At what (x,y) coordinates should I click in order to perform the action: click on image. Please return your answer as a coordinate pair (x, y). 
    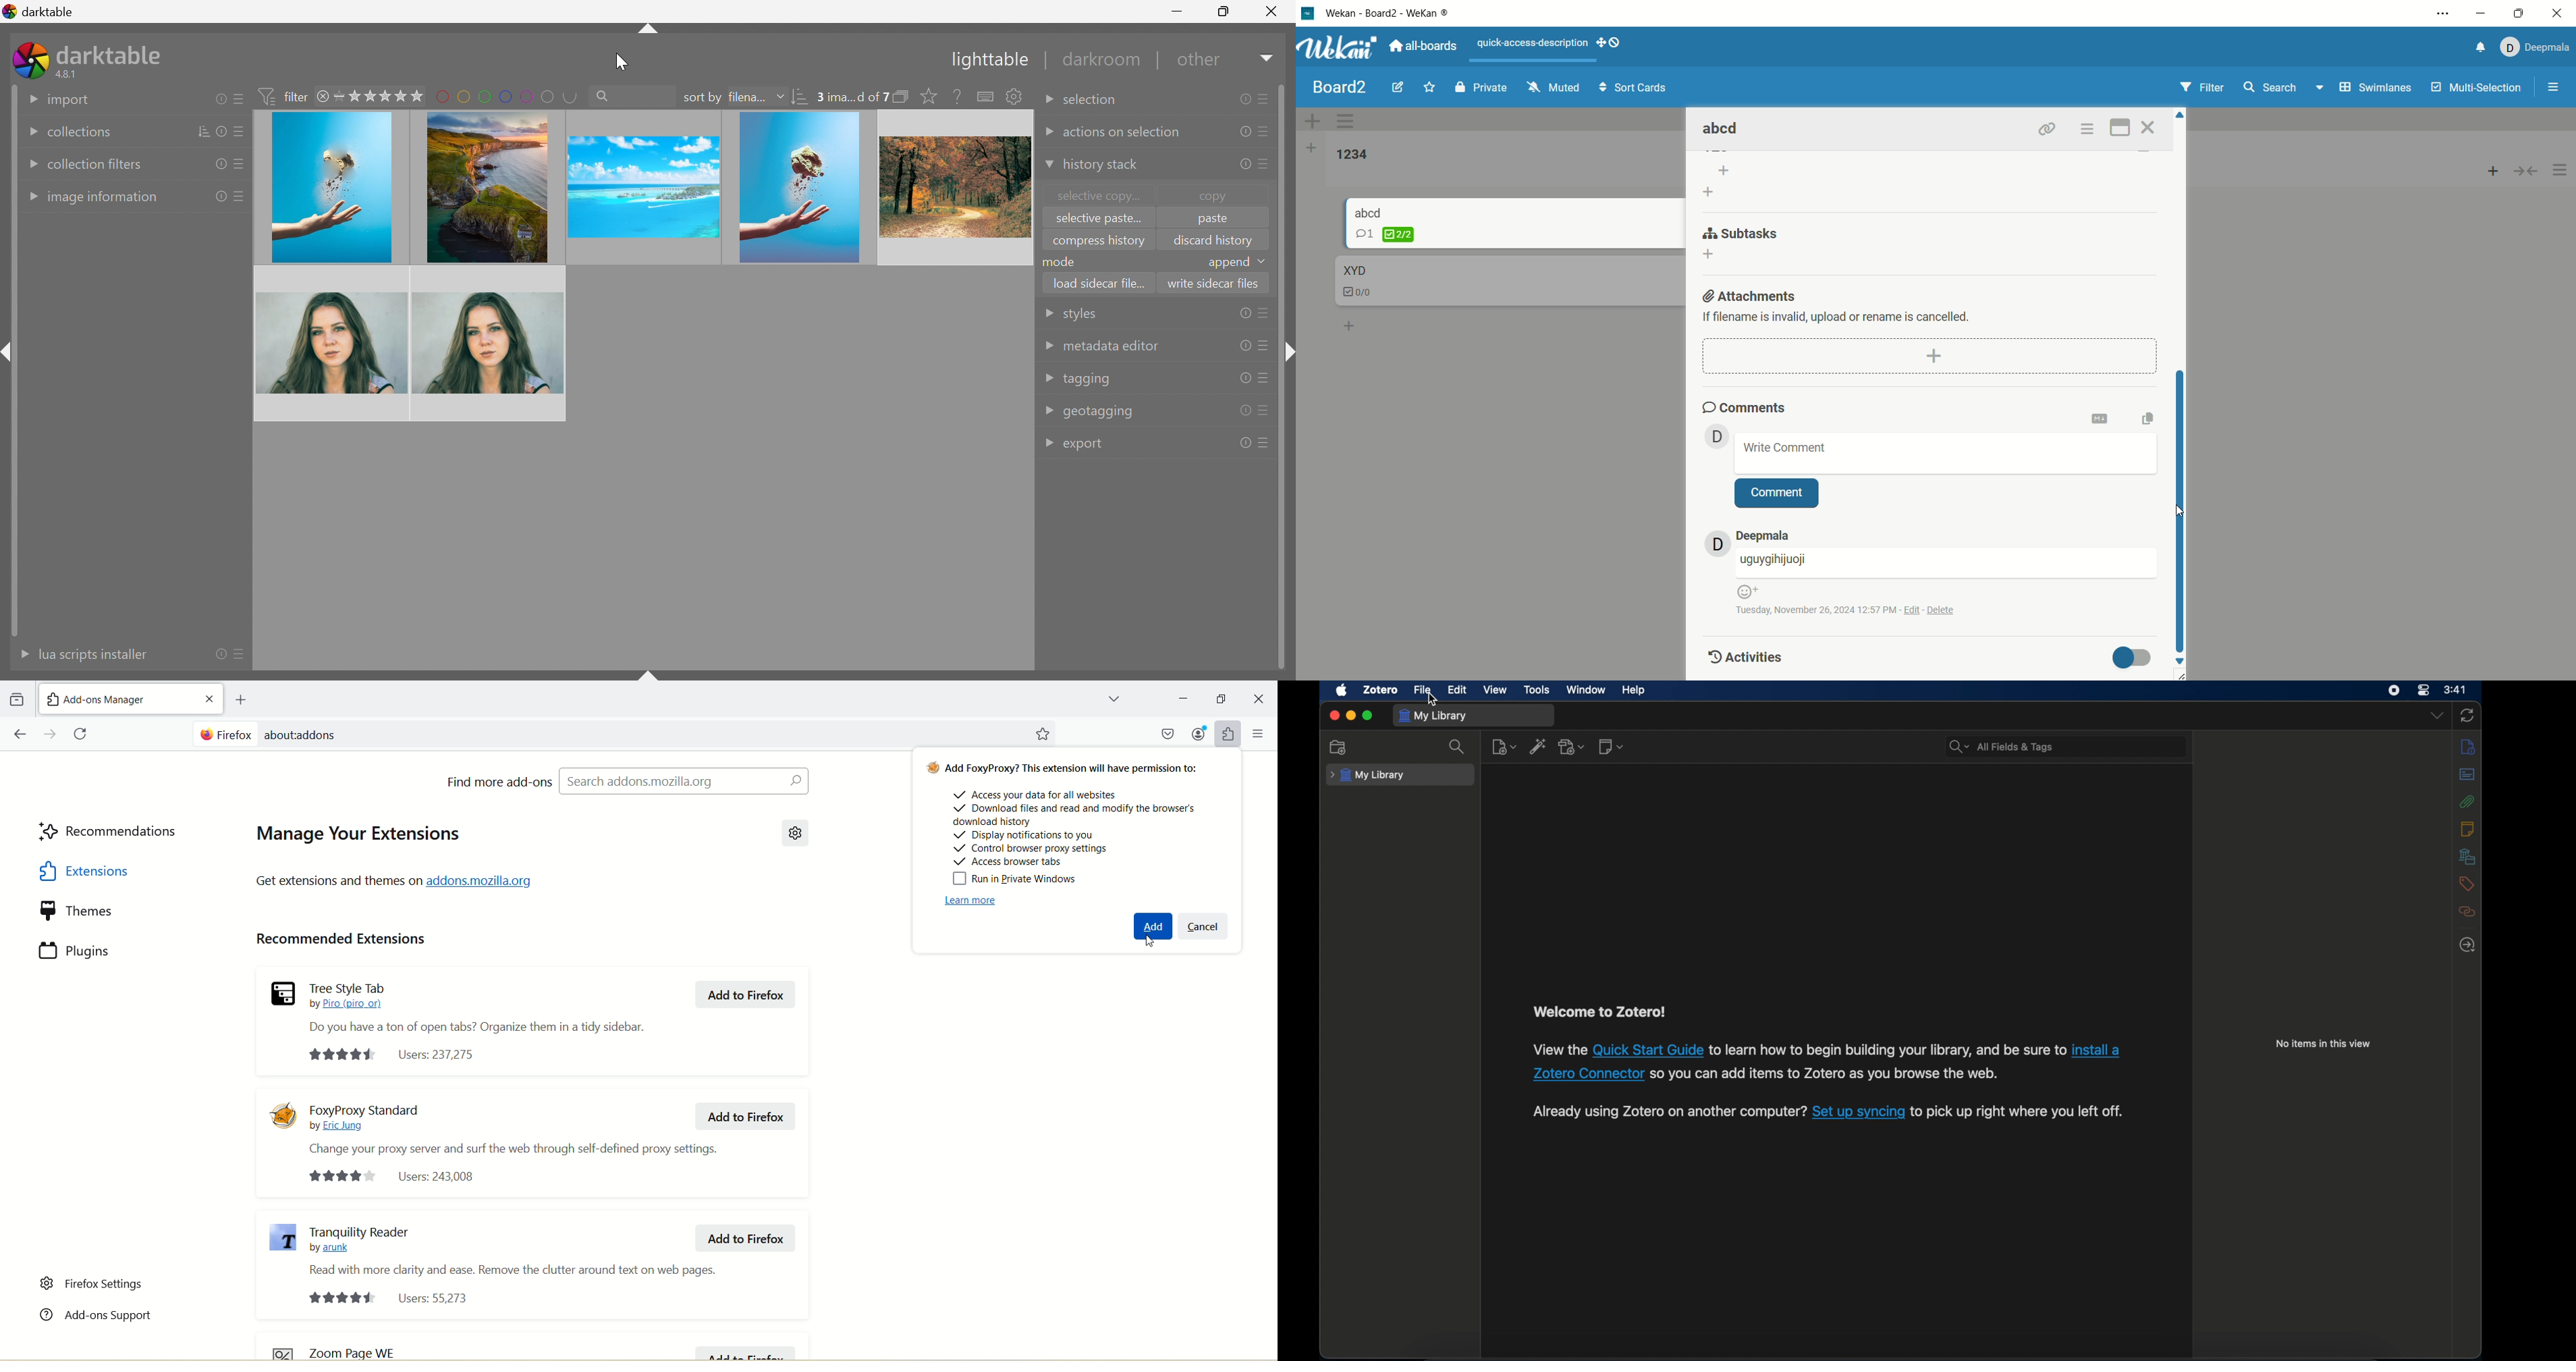
    Looking at the image, I should click on (485, 186).